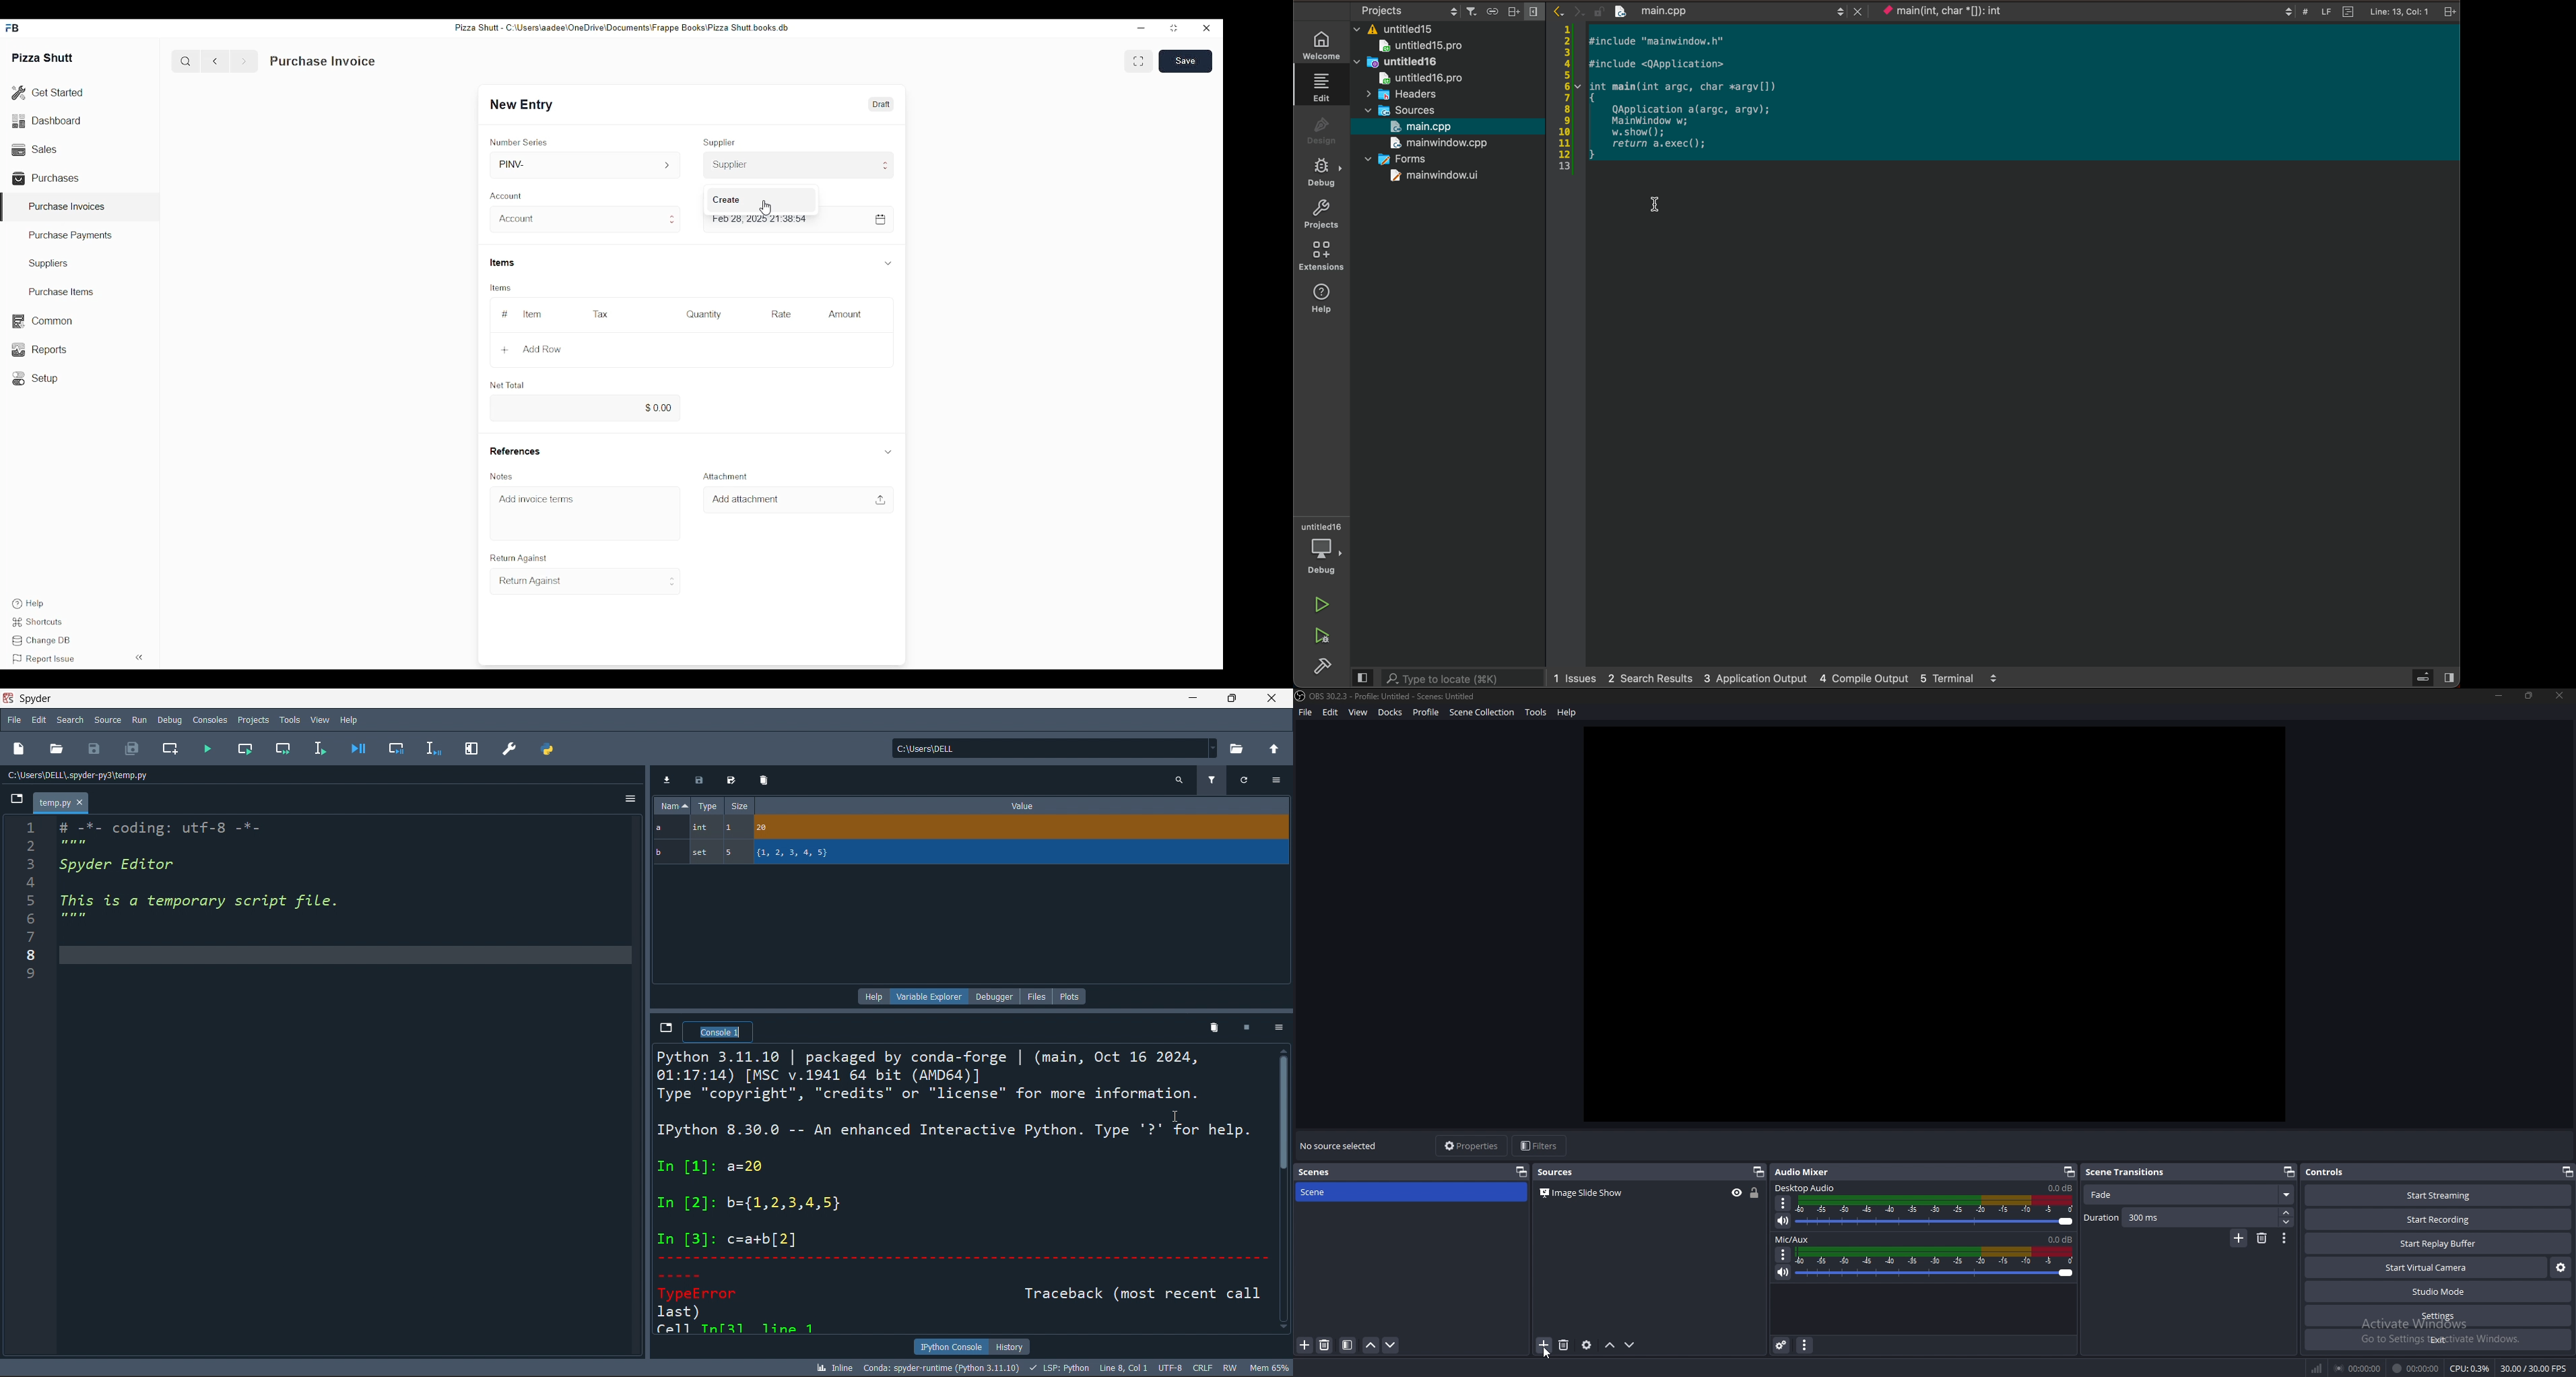 The height and width of the screenshot is (1400, 2576). I want to click on <<, so click(140, 657).